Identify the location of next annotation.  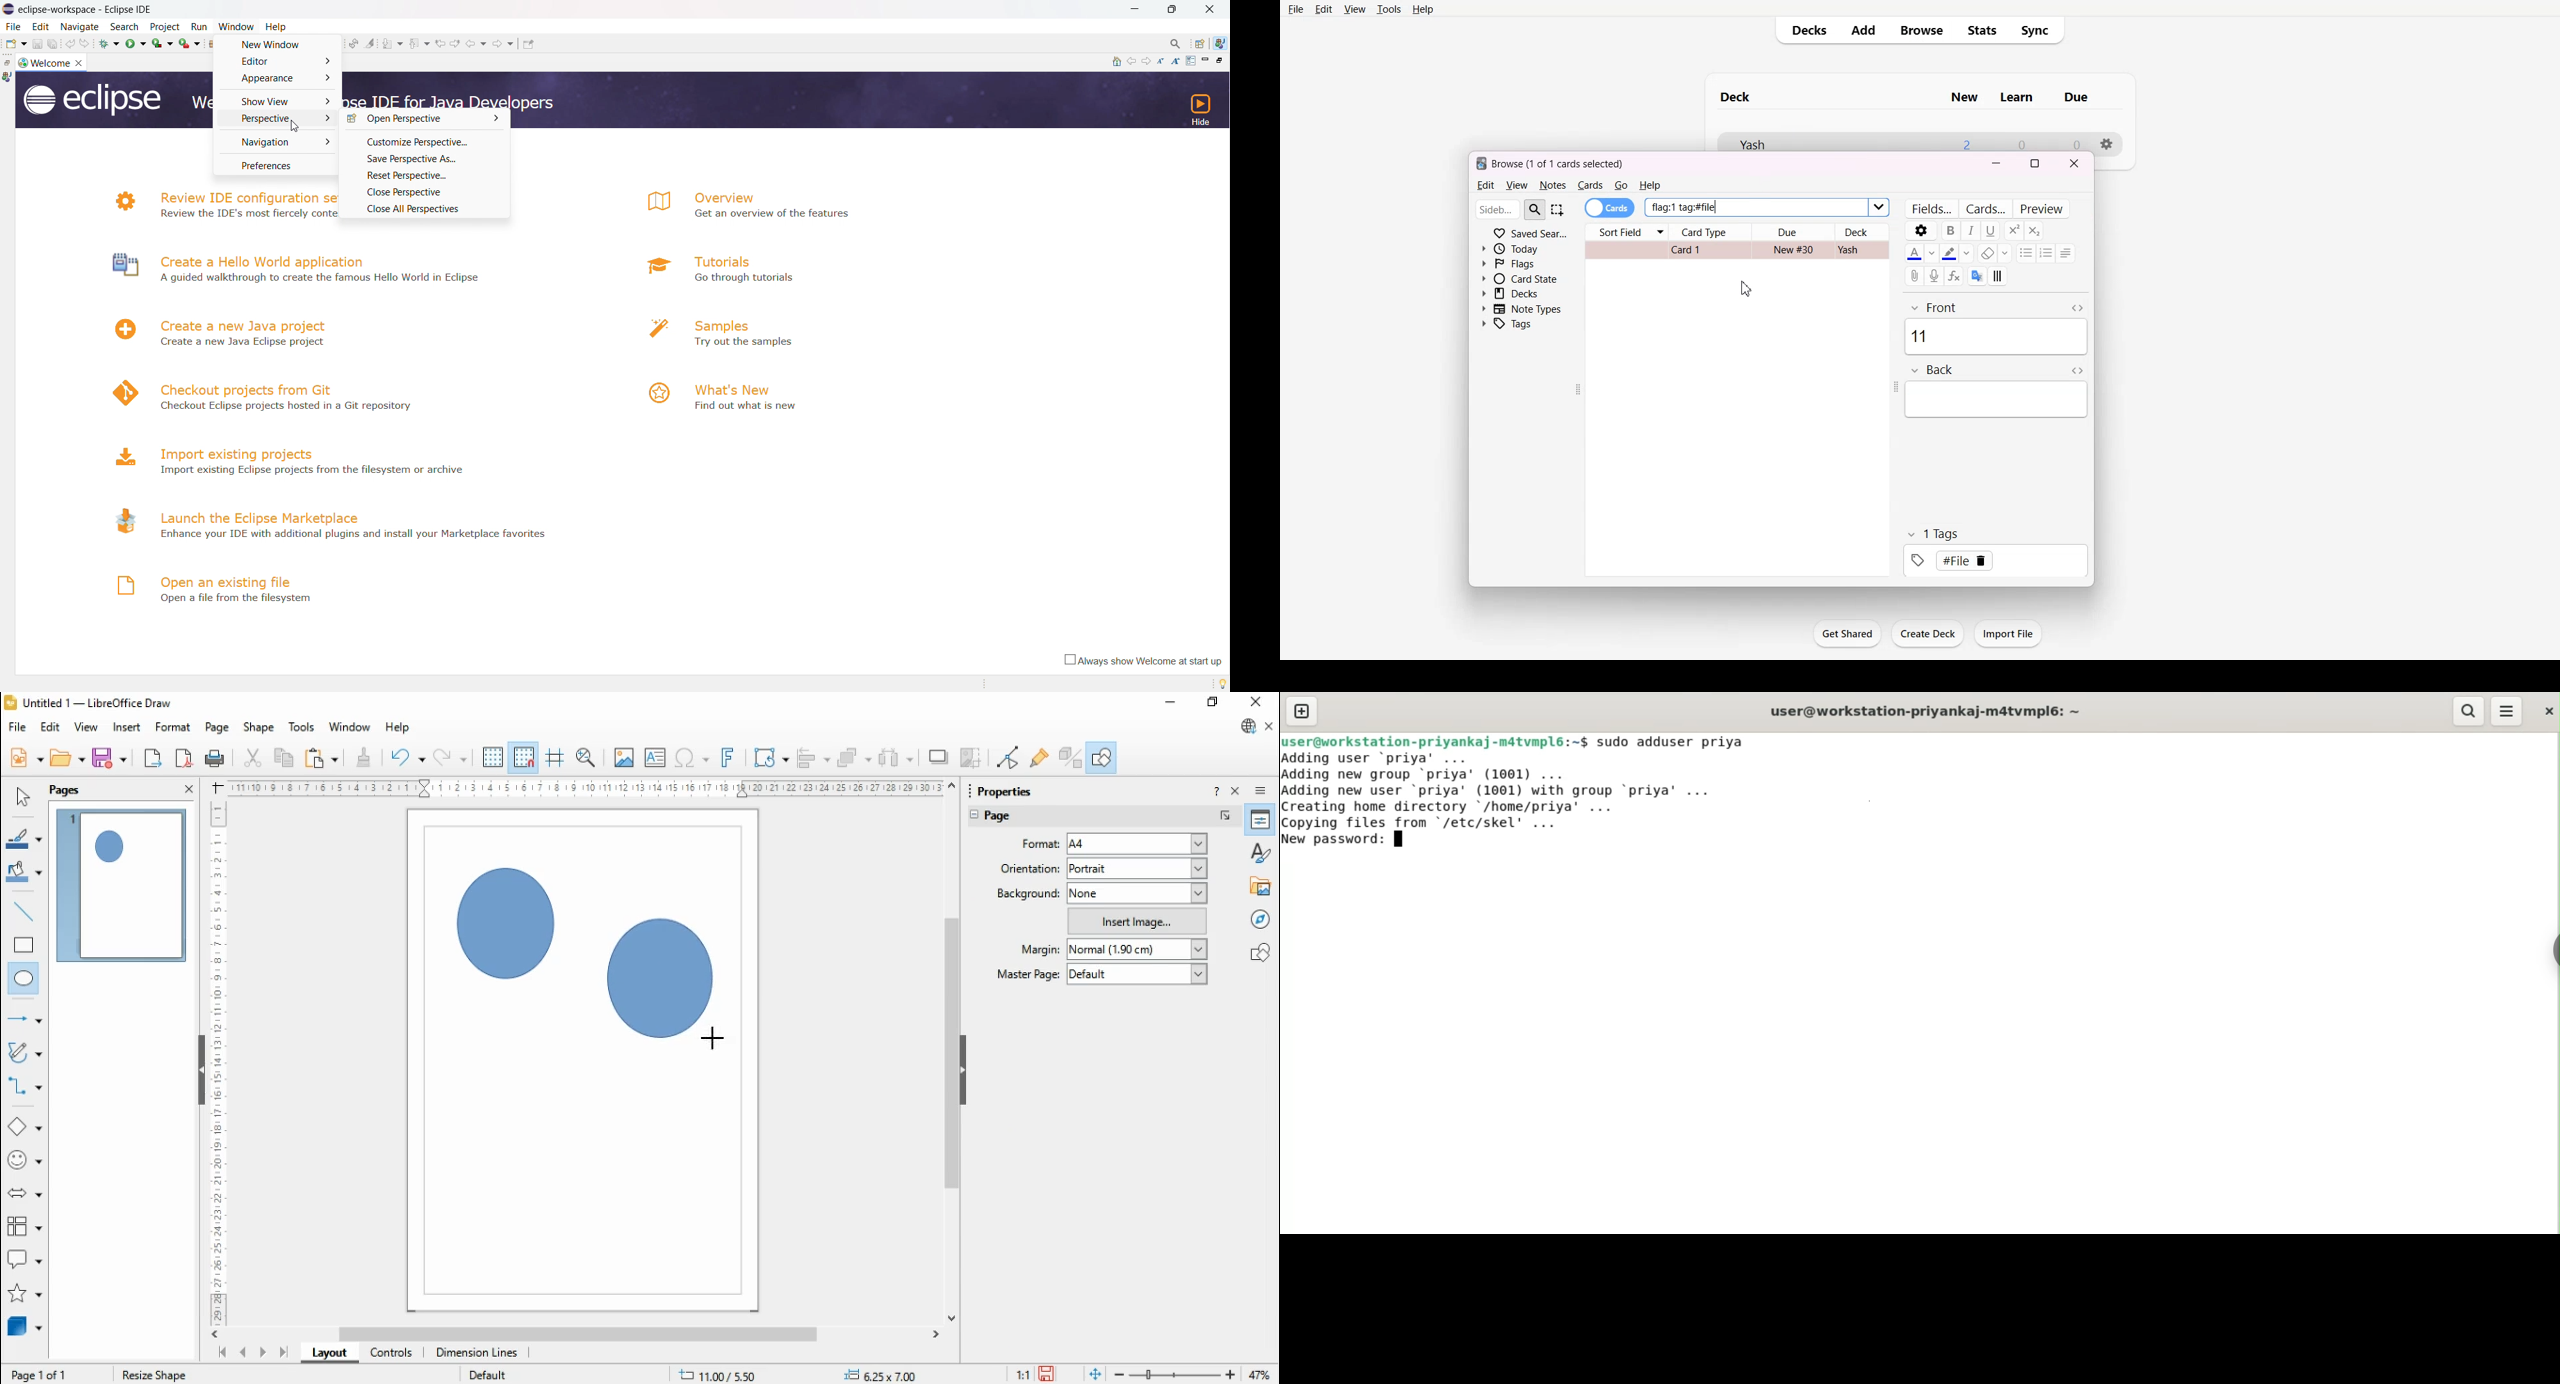
(392, 44).